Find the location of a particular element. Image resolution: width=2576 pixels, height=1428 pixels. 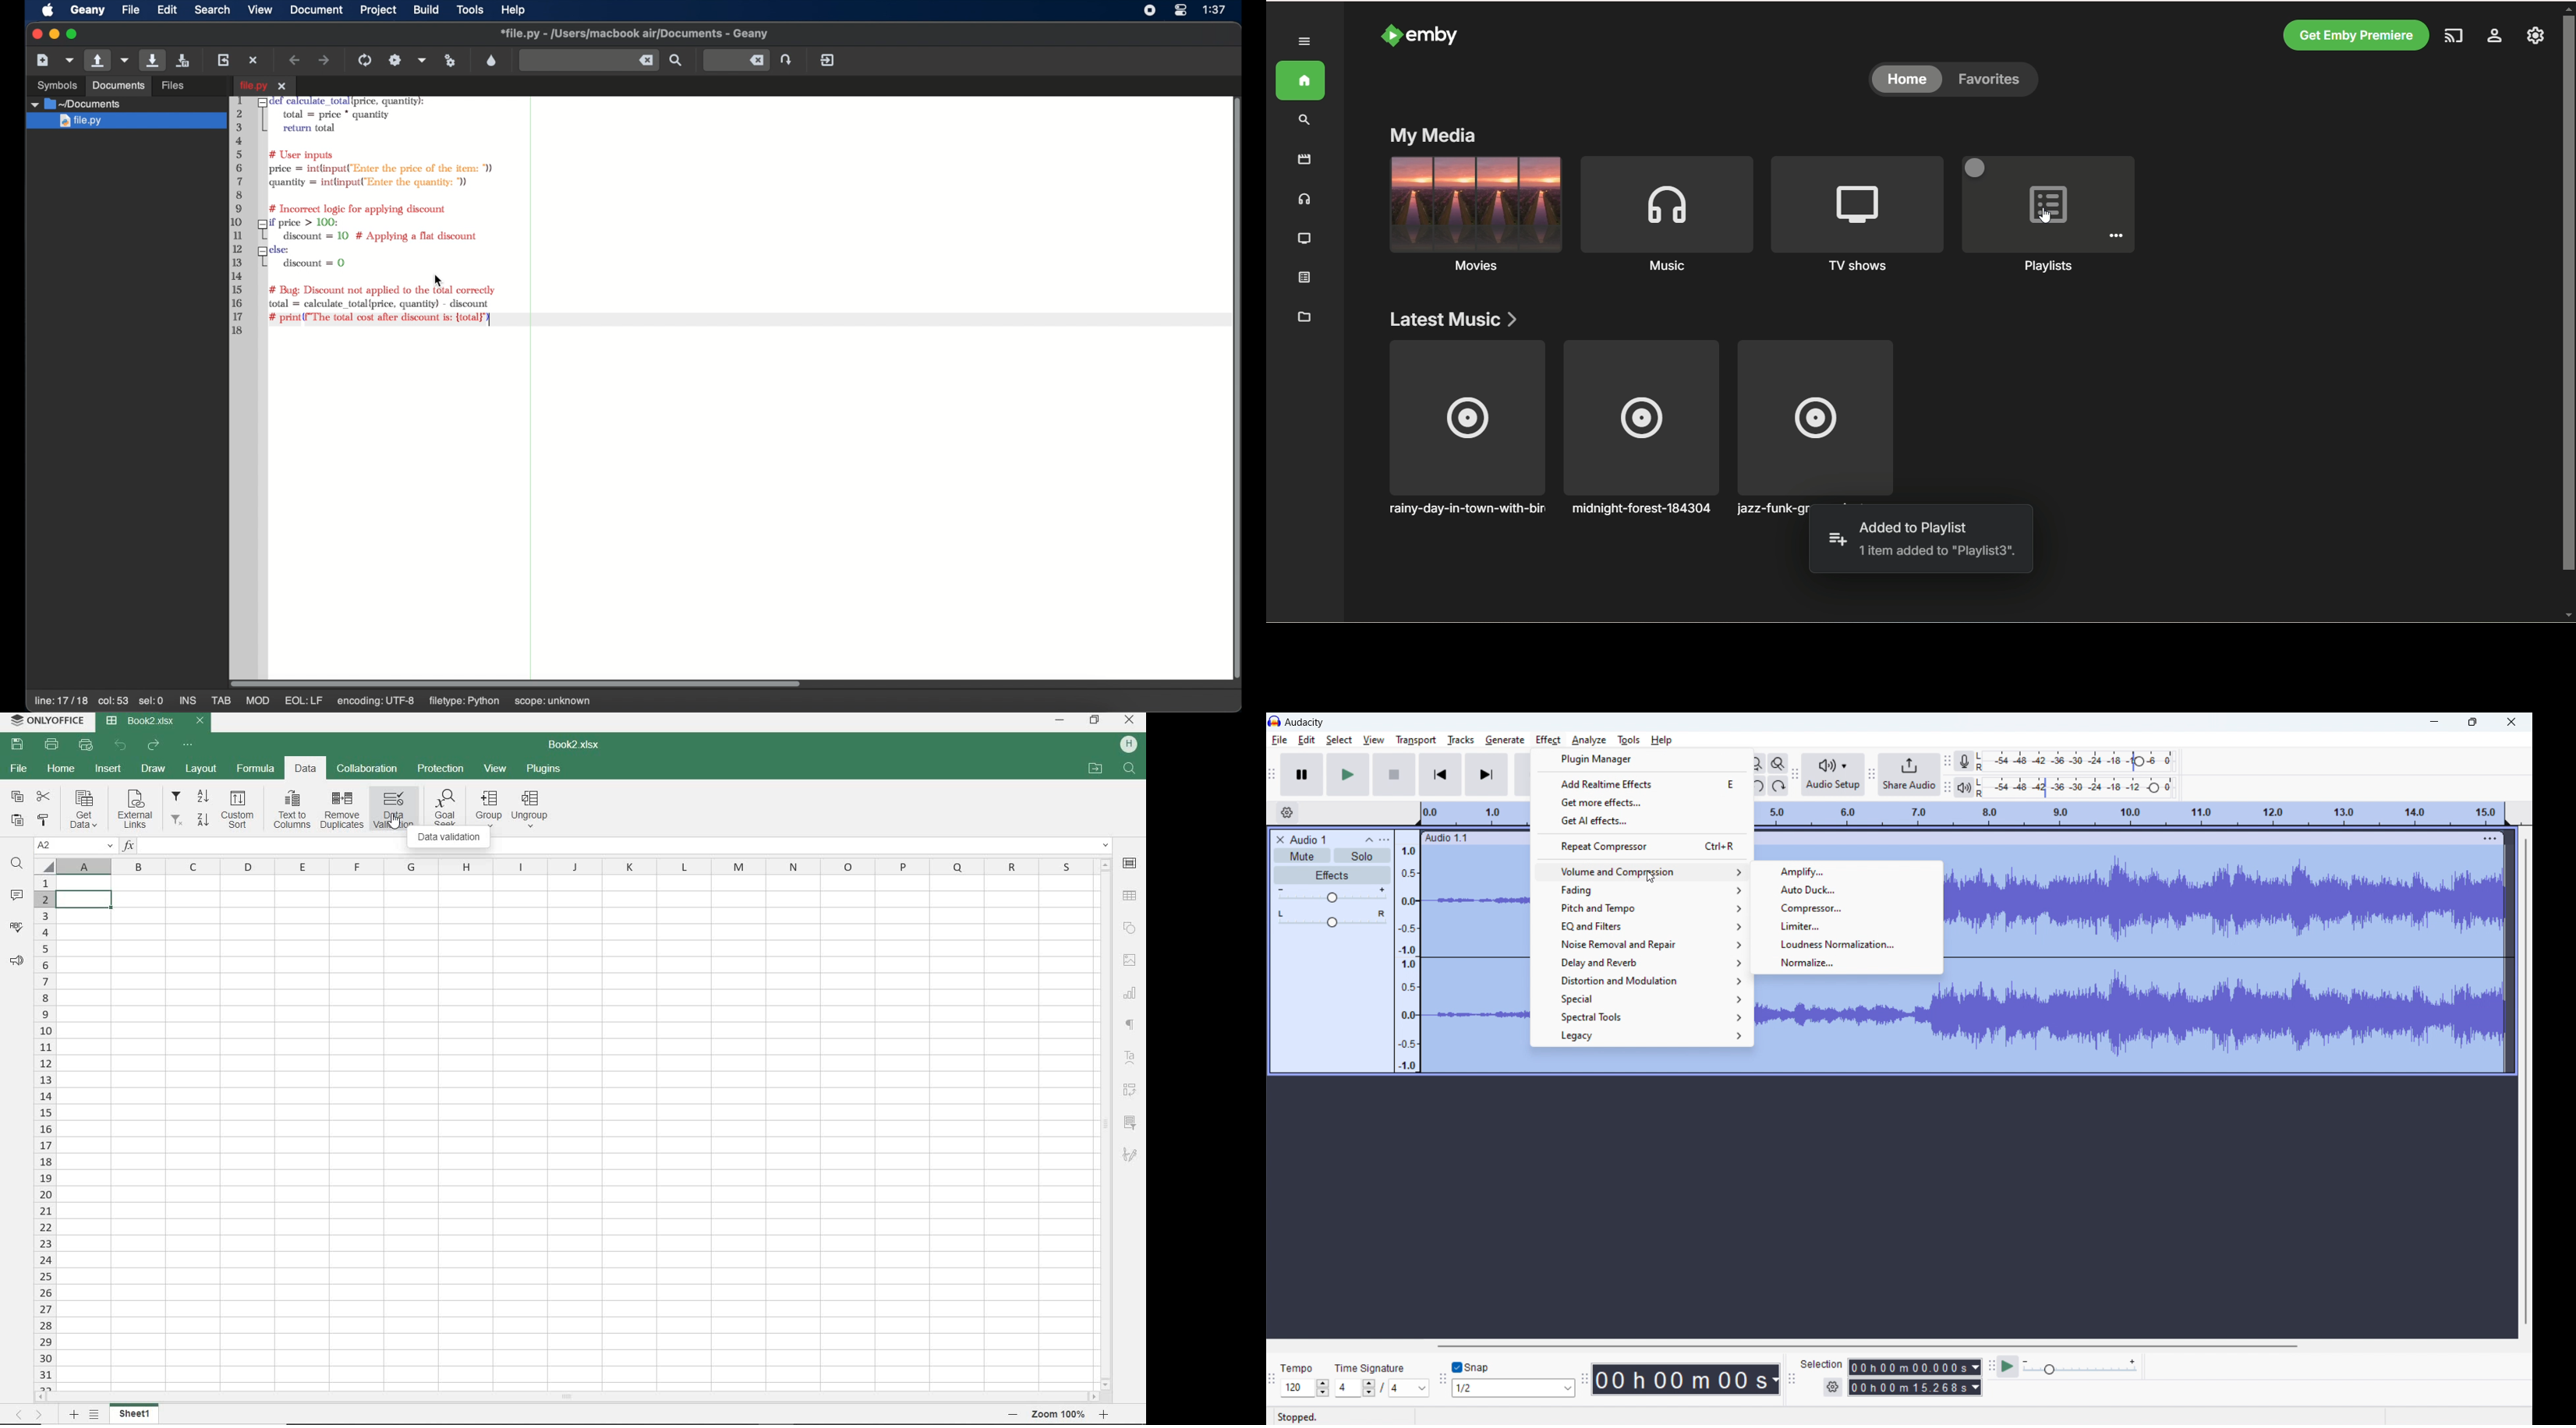

legacy is located at coordinates (1640, 1036).